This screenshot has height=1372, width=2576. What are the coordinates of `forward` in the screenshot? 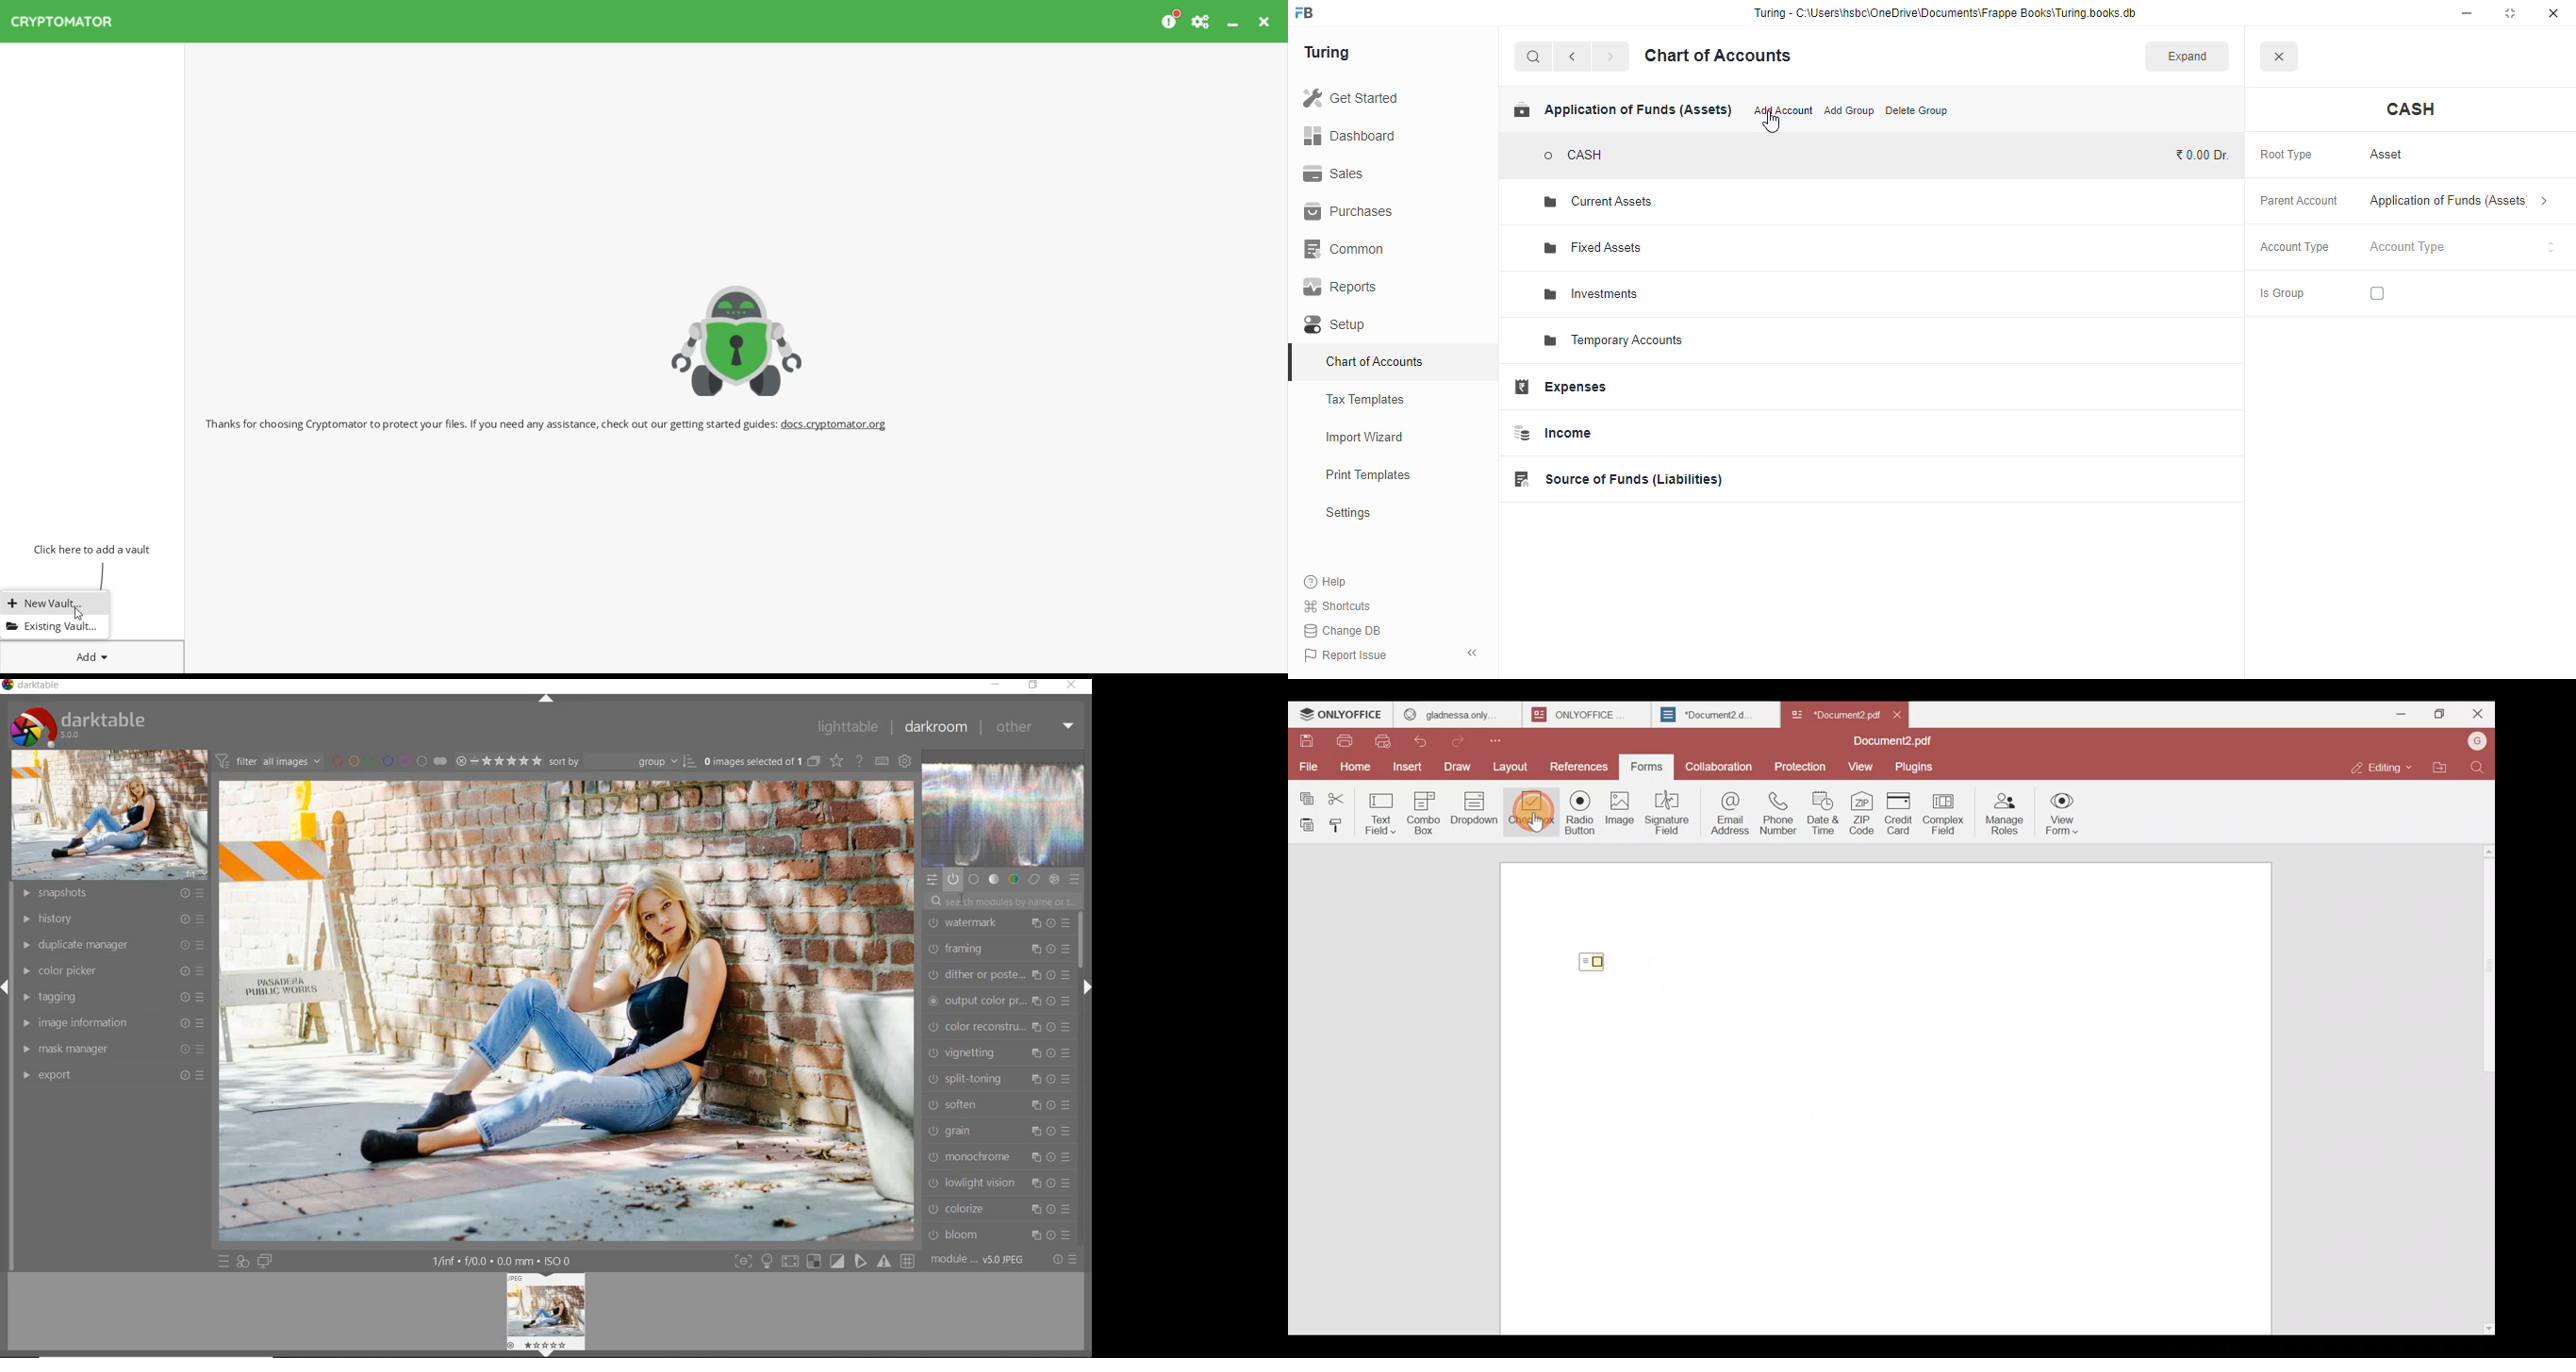 It's located at (1610, 57).